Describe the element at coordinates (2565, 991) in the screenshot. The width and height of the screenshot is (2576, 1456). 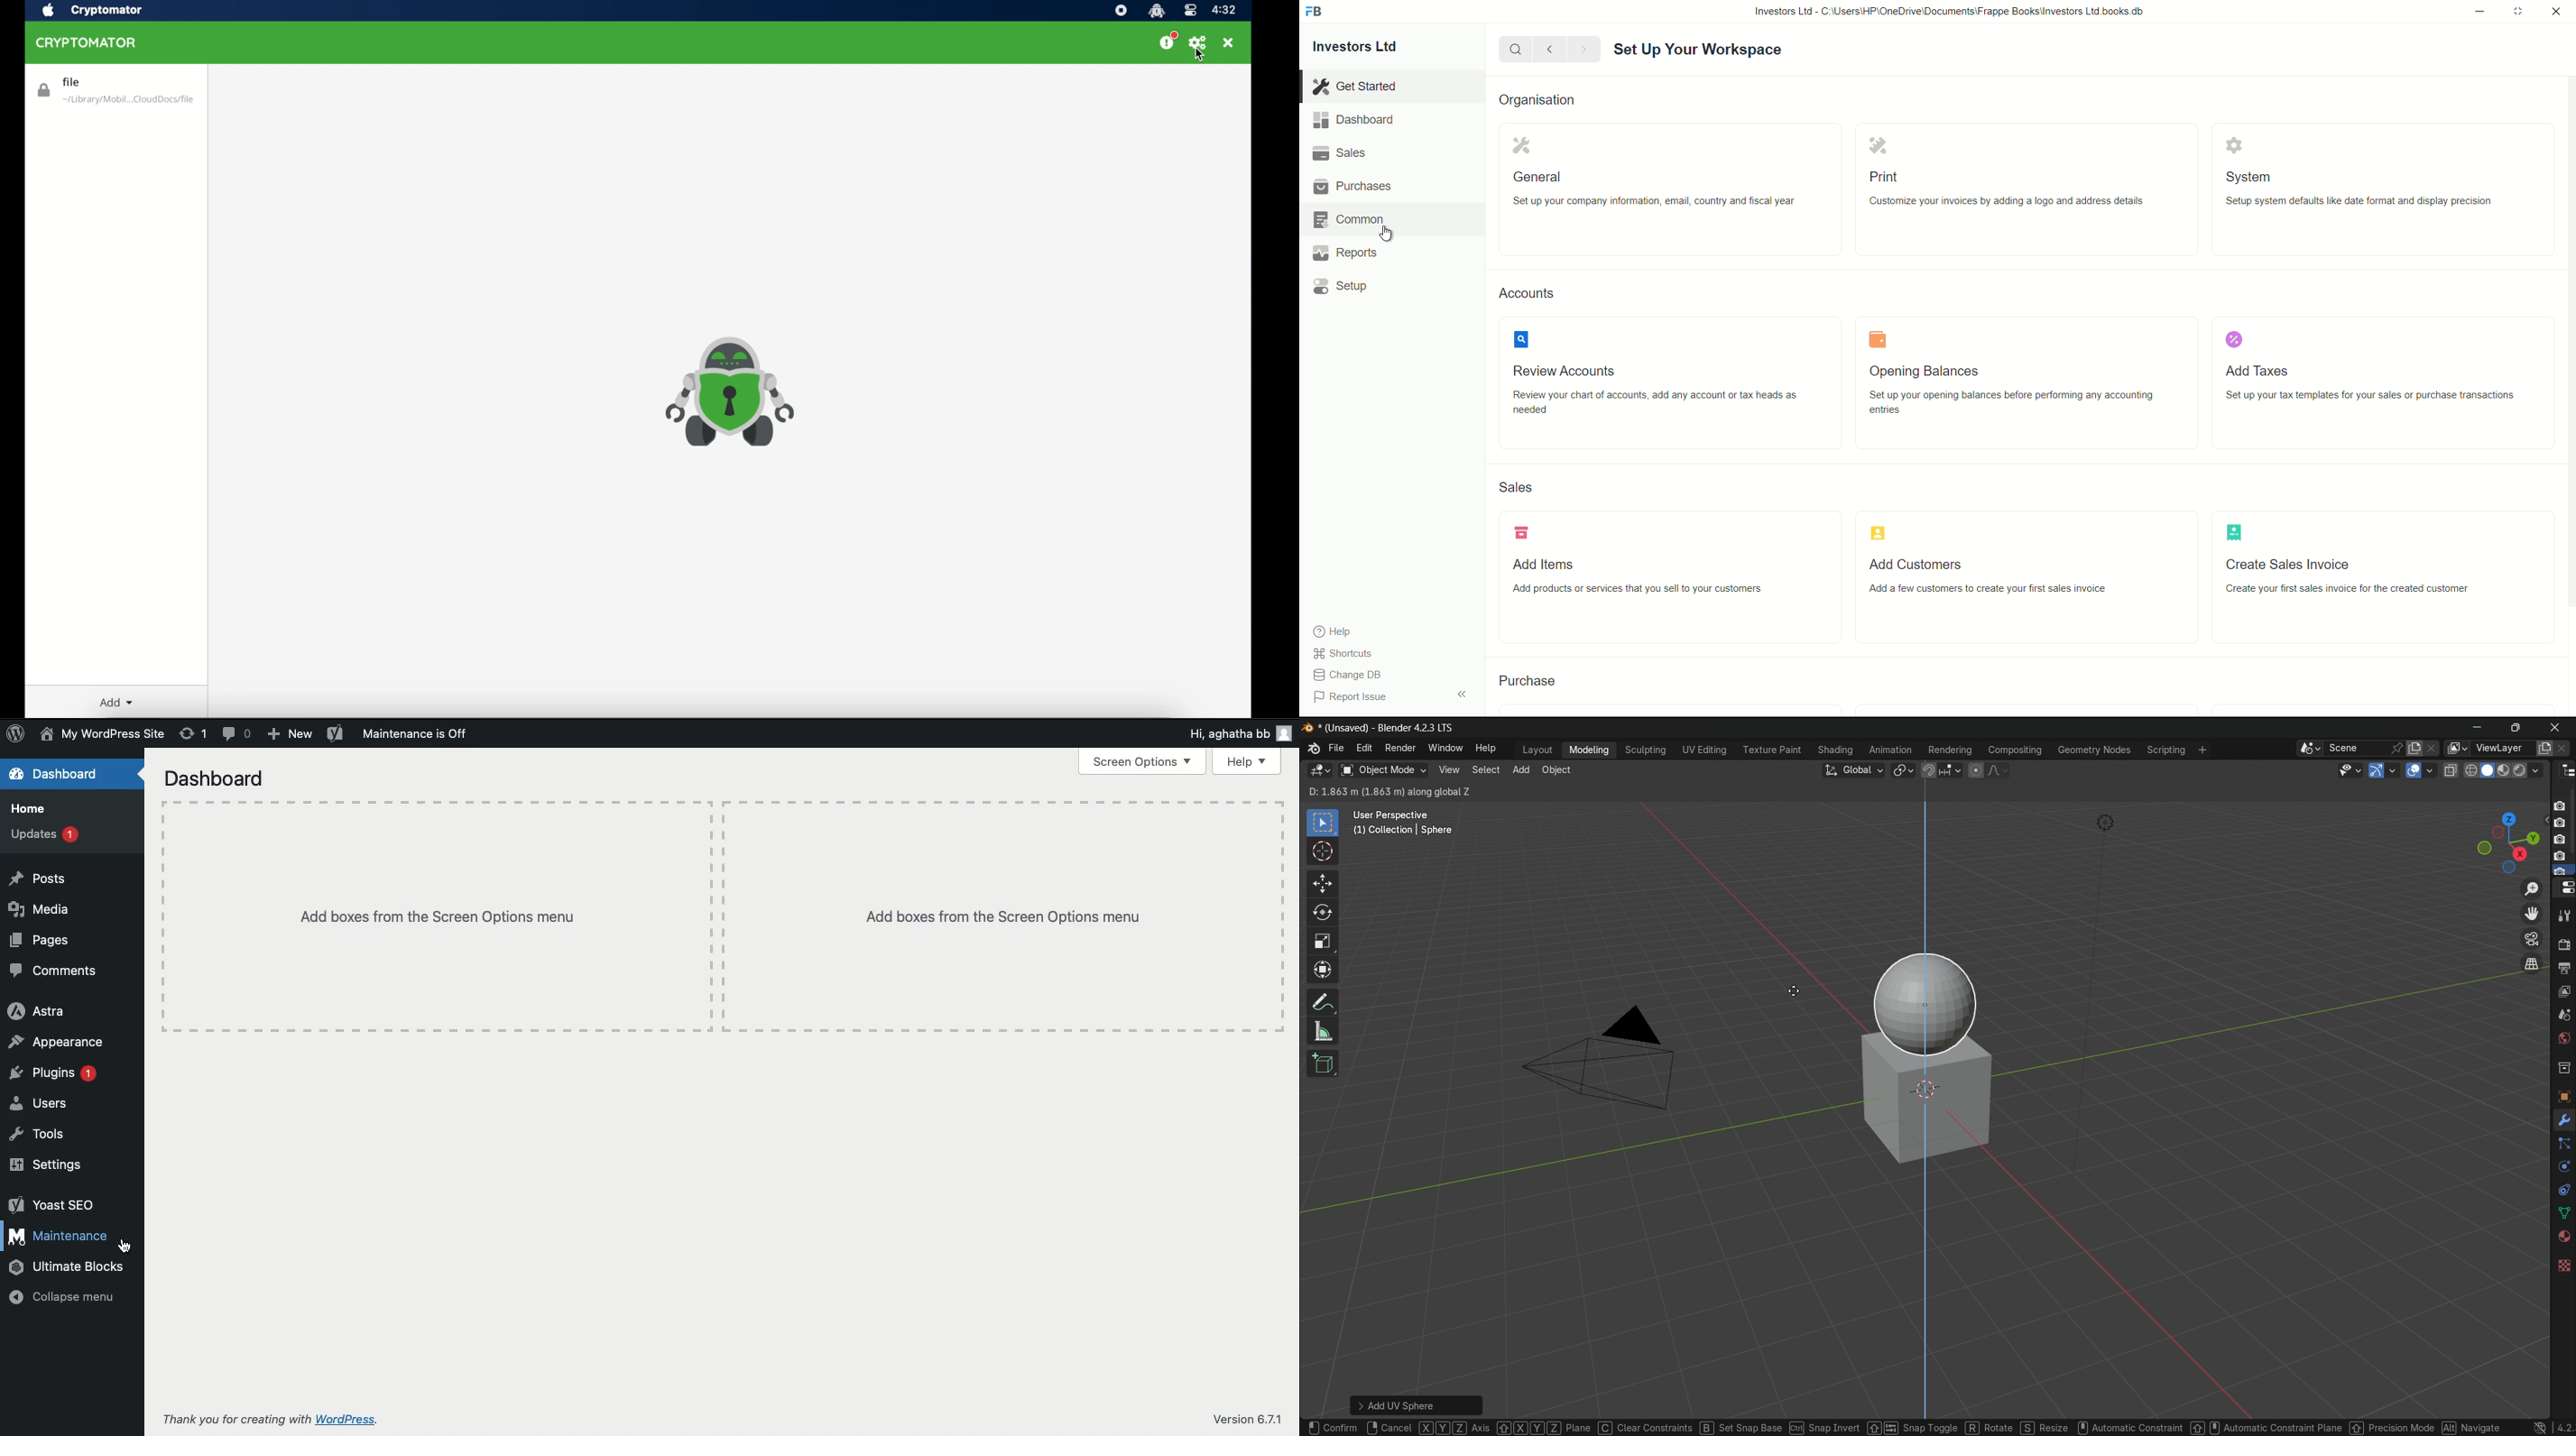
I see `view layer` at that location.